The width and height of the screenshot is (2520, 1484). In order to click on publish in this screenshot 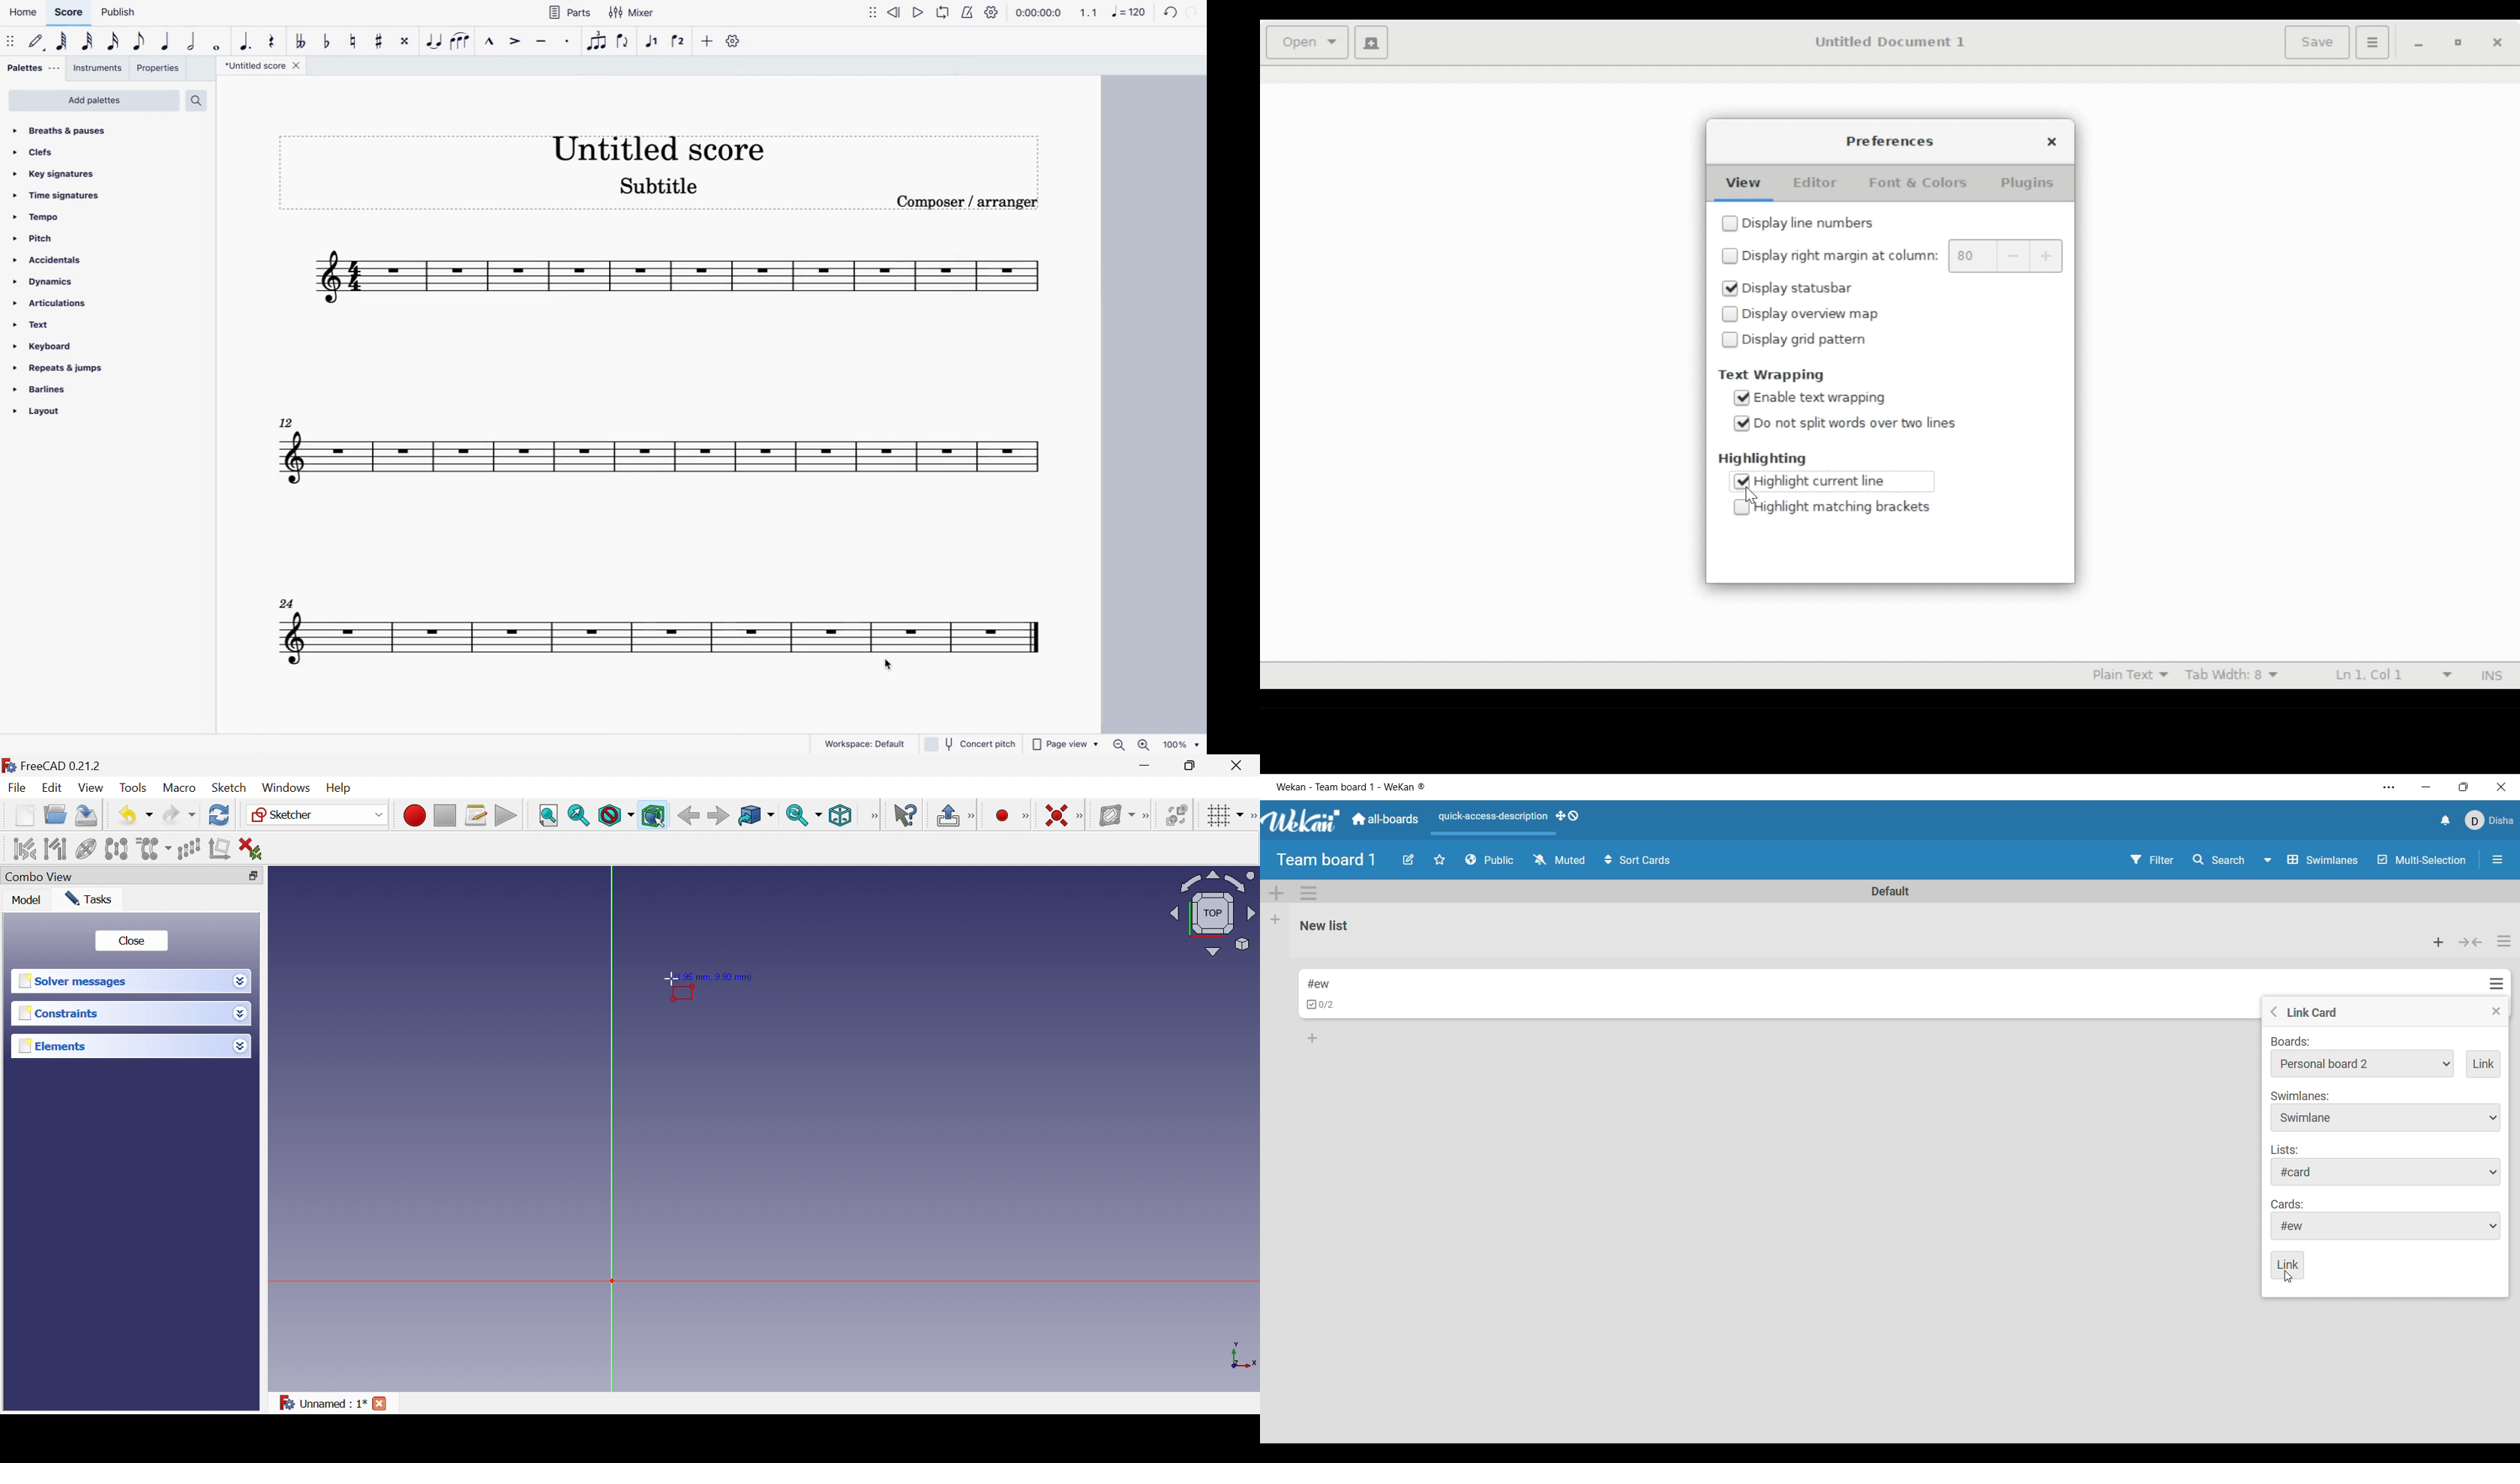, I will do `click(122, 14)`.